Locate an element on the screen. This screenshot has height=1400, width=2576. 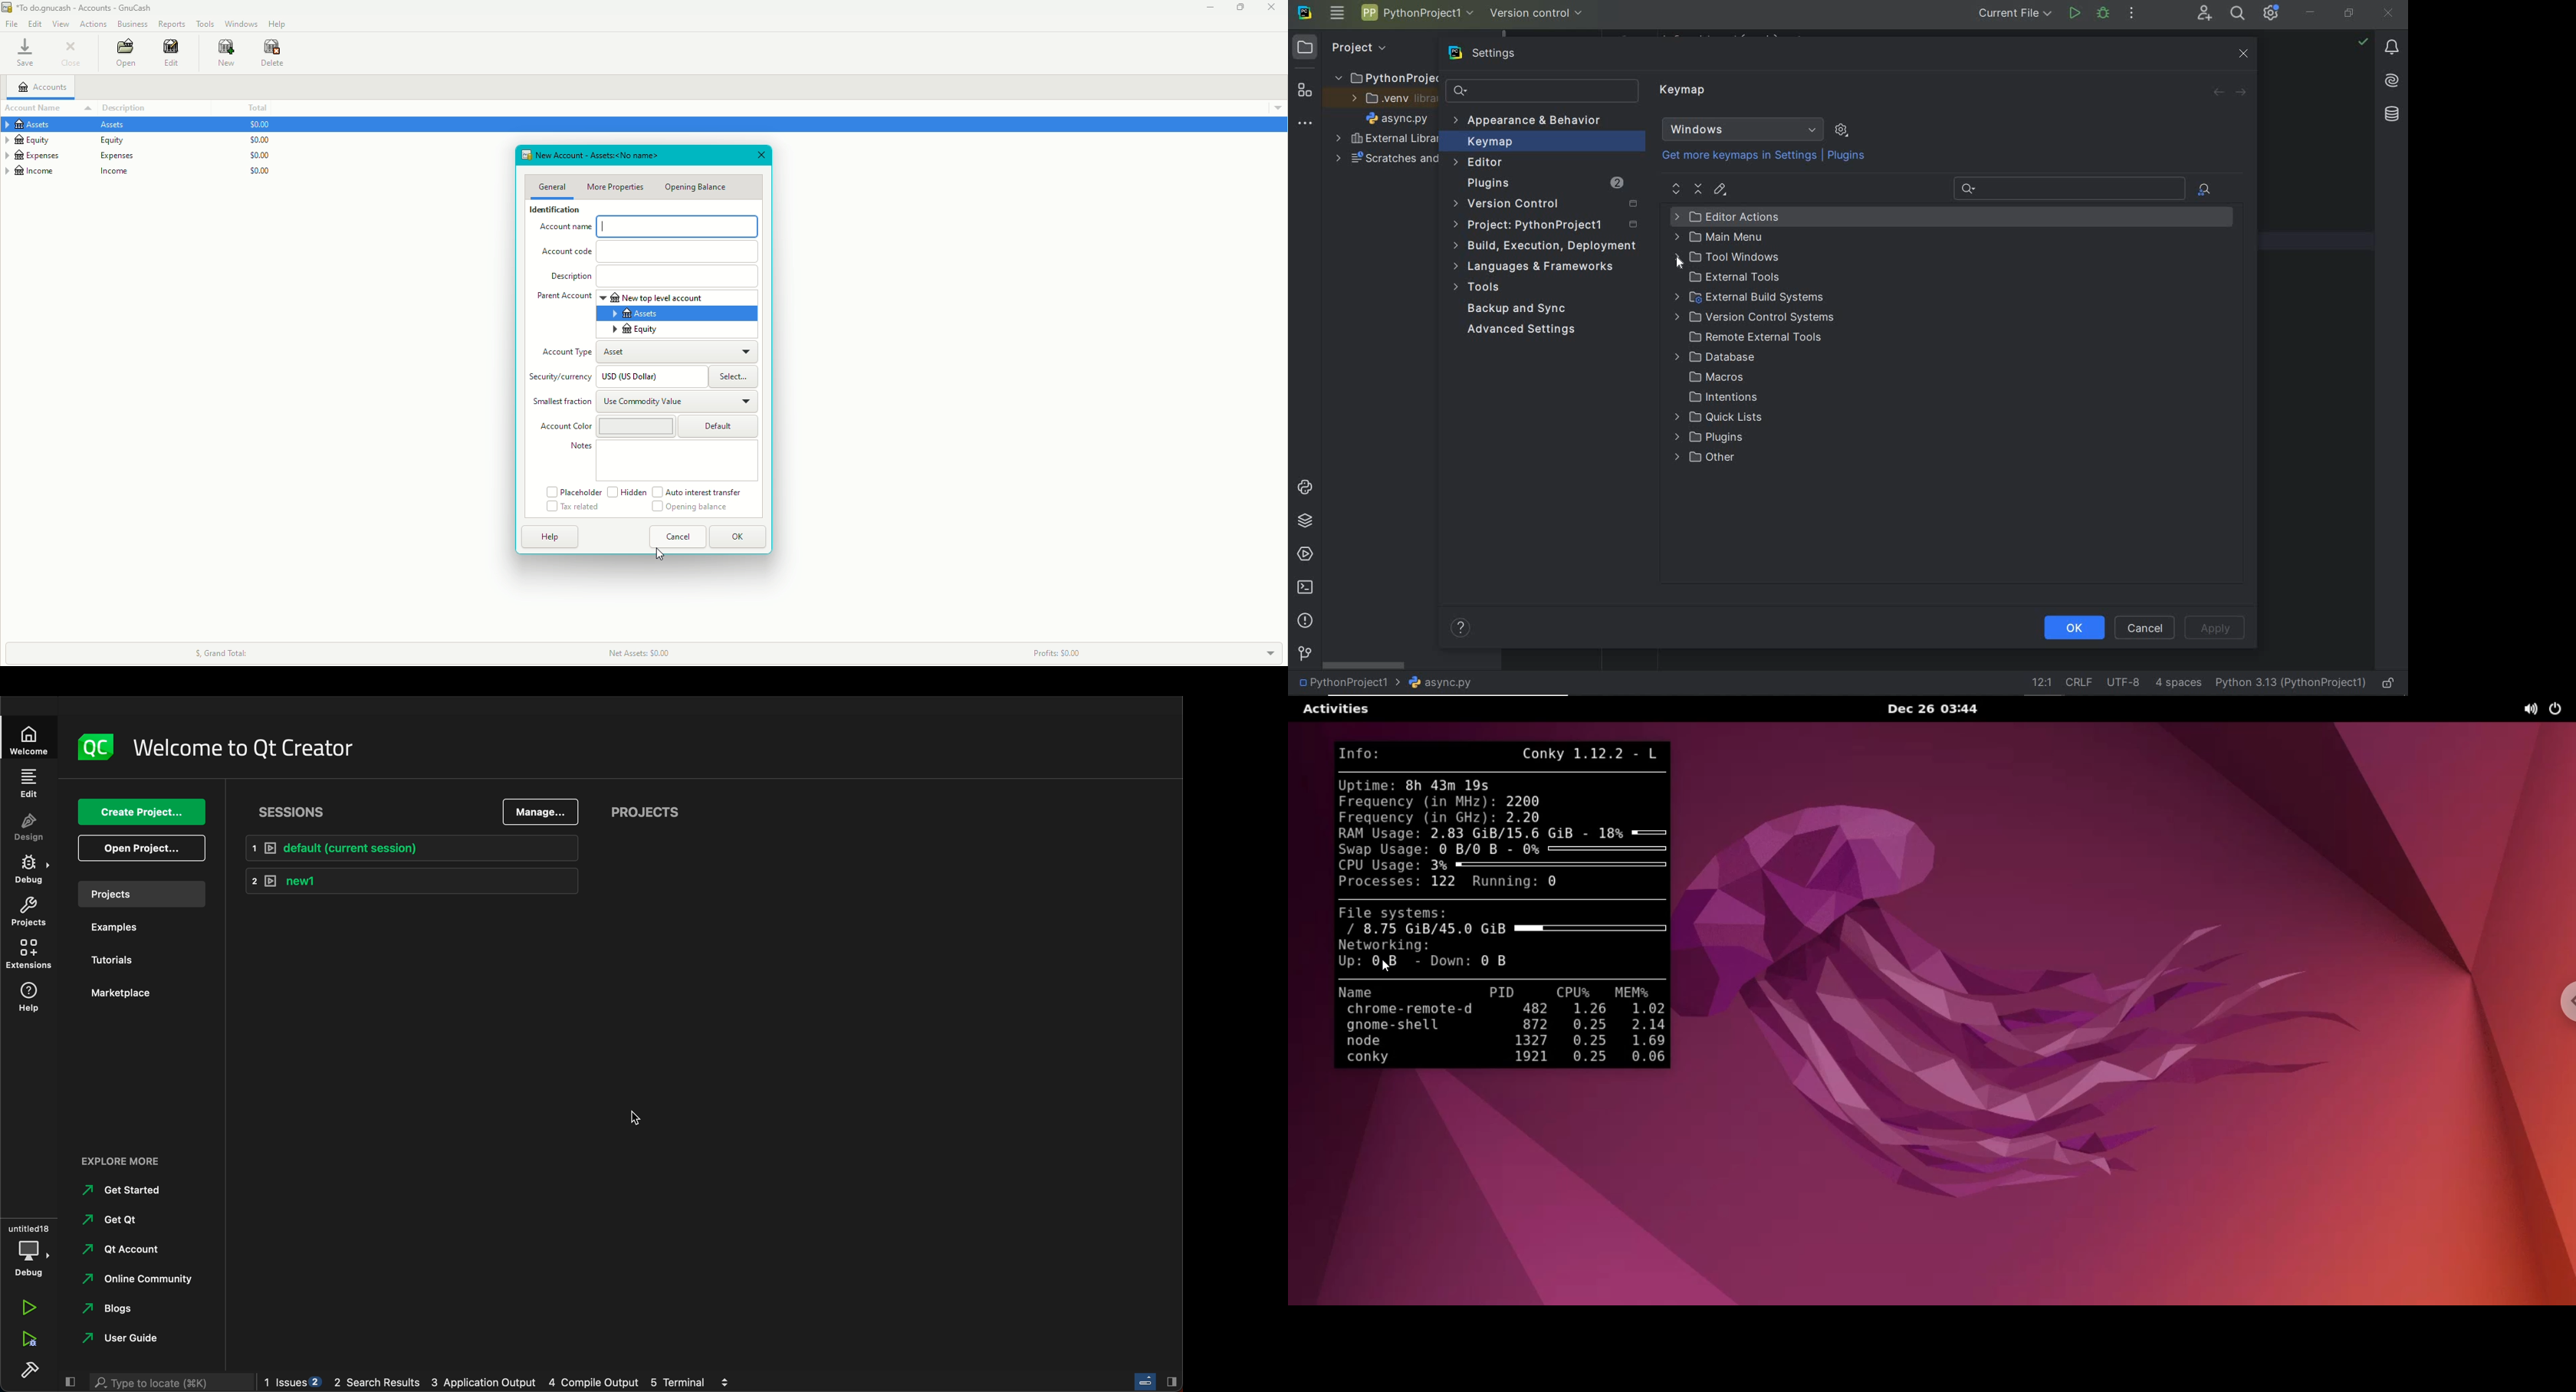
design is located at coordinates (29, 829).